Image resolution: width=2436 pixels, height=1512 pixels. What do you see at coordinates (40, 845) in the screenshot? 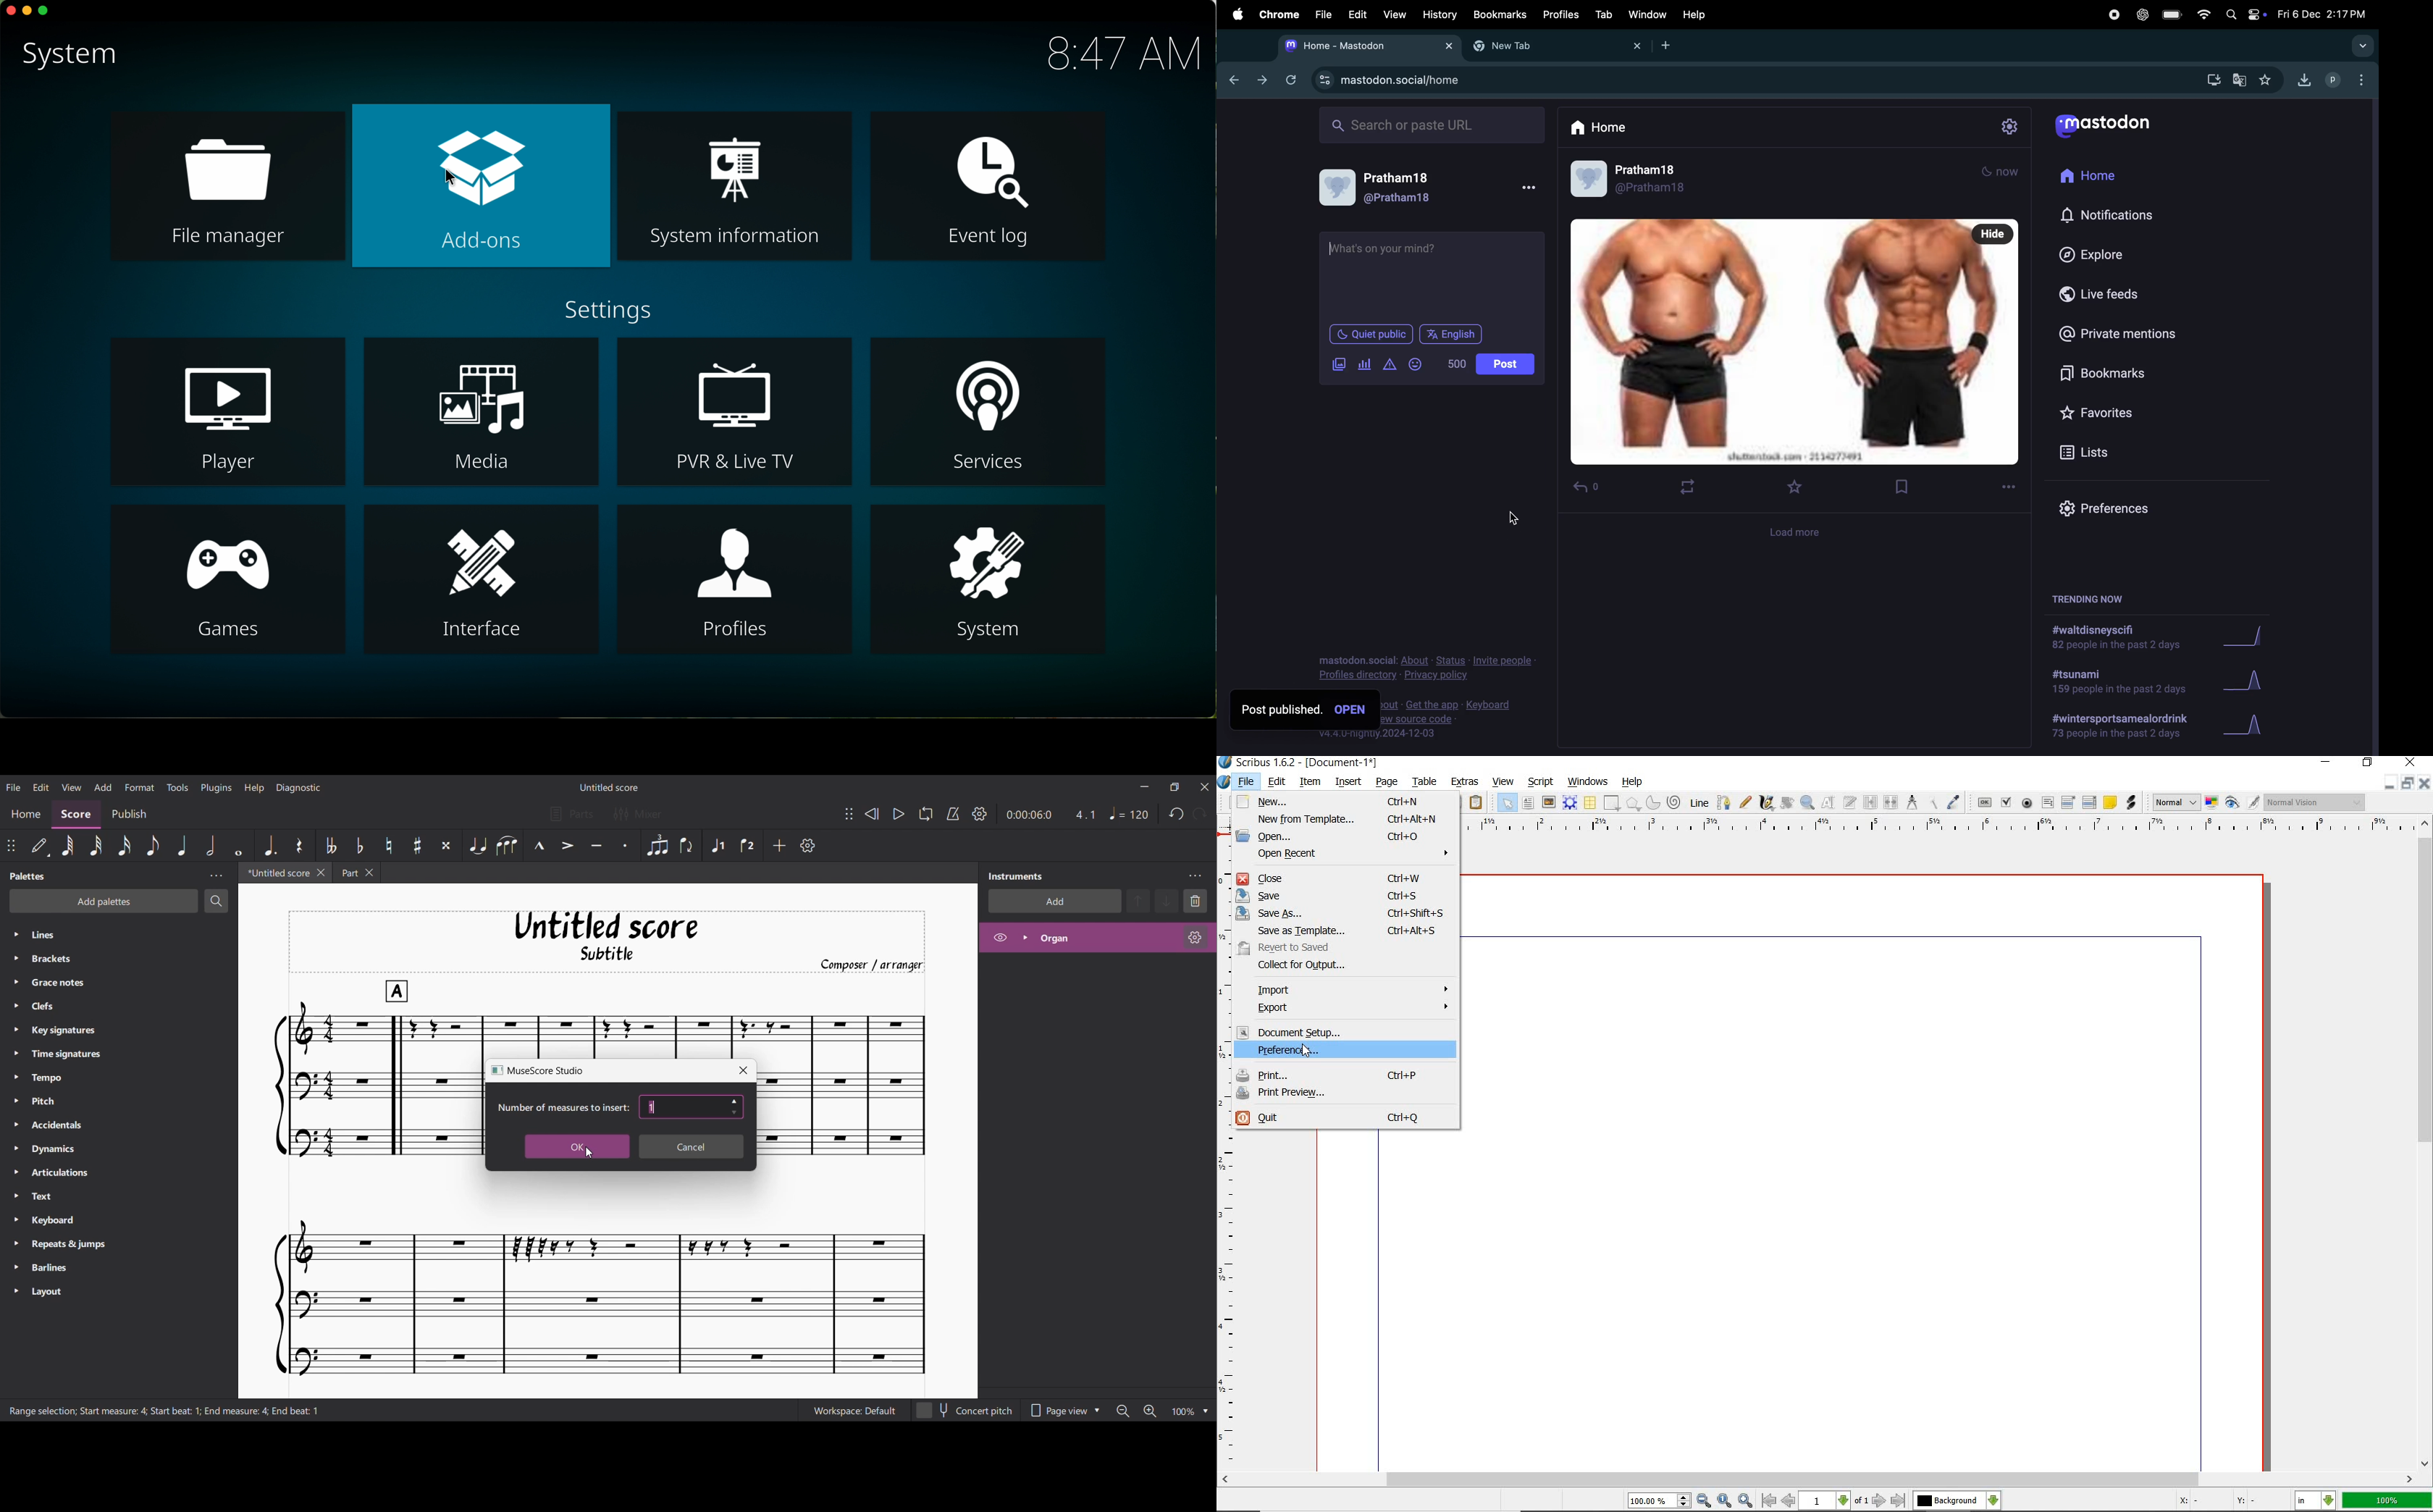
I see `Default` at bounding box center [40, 845].